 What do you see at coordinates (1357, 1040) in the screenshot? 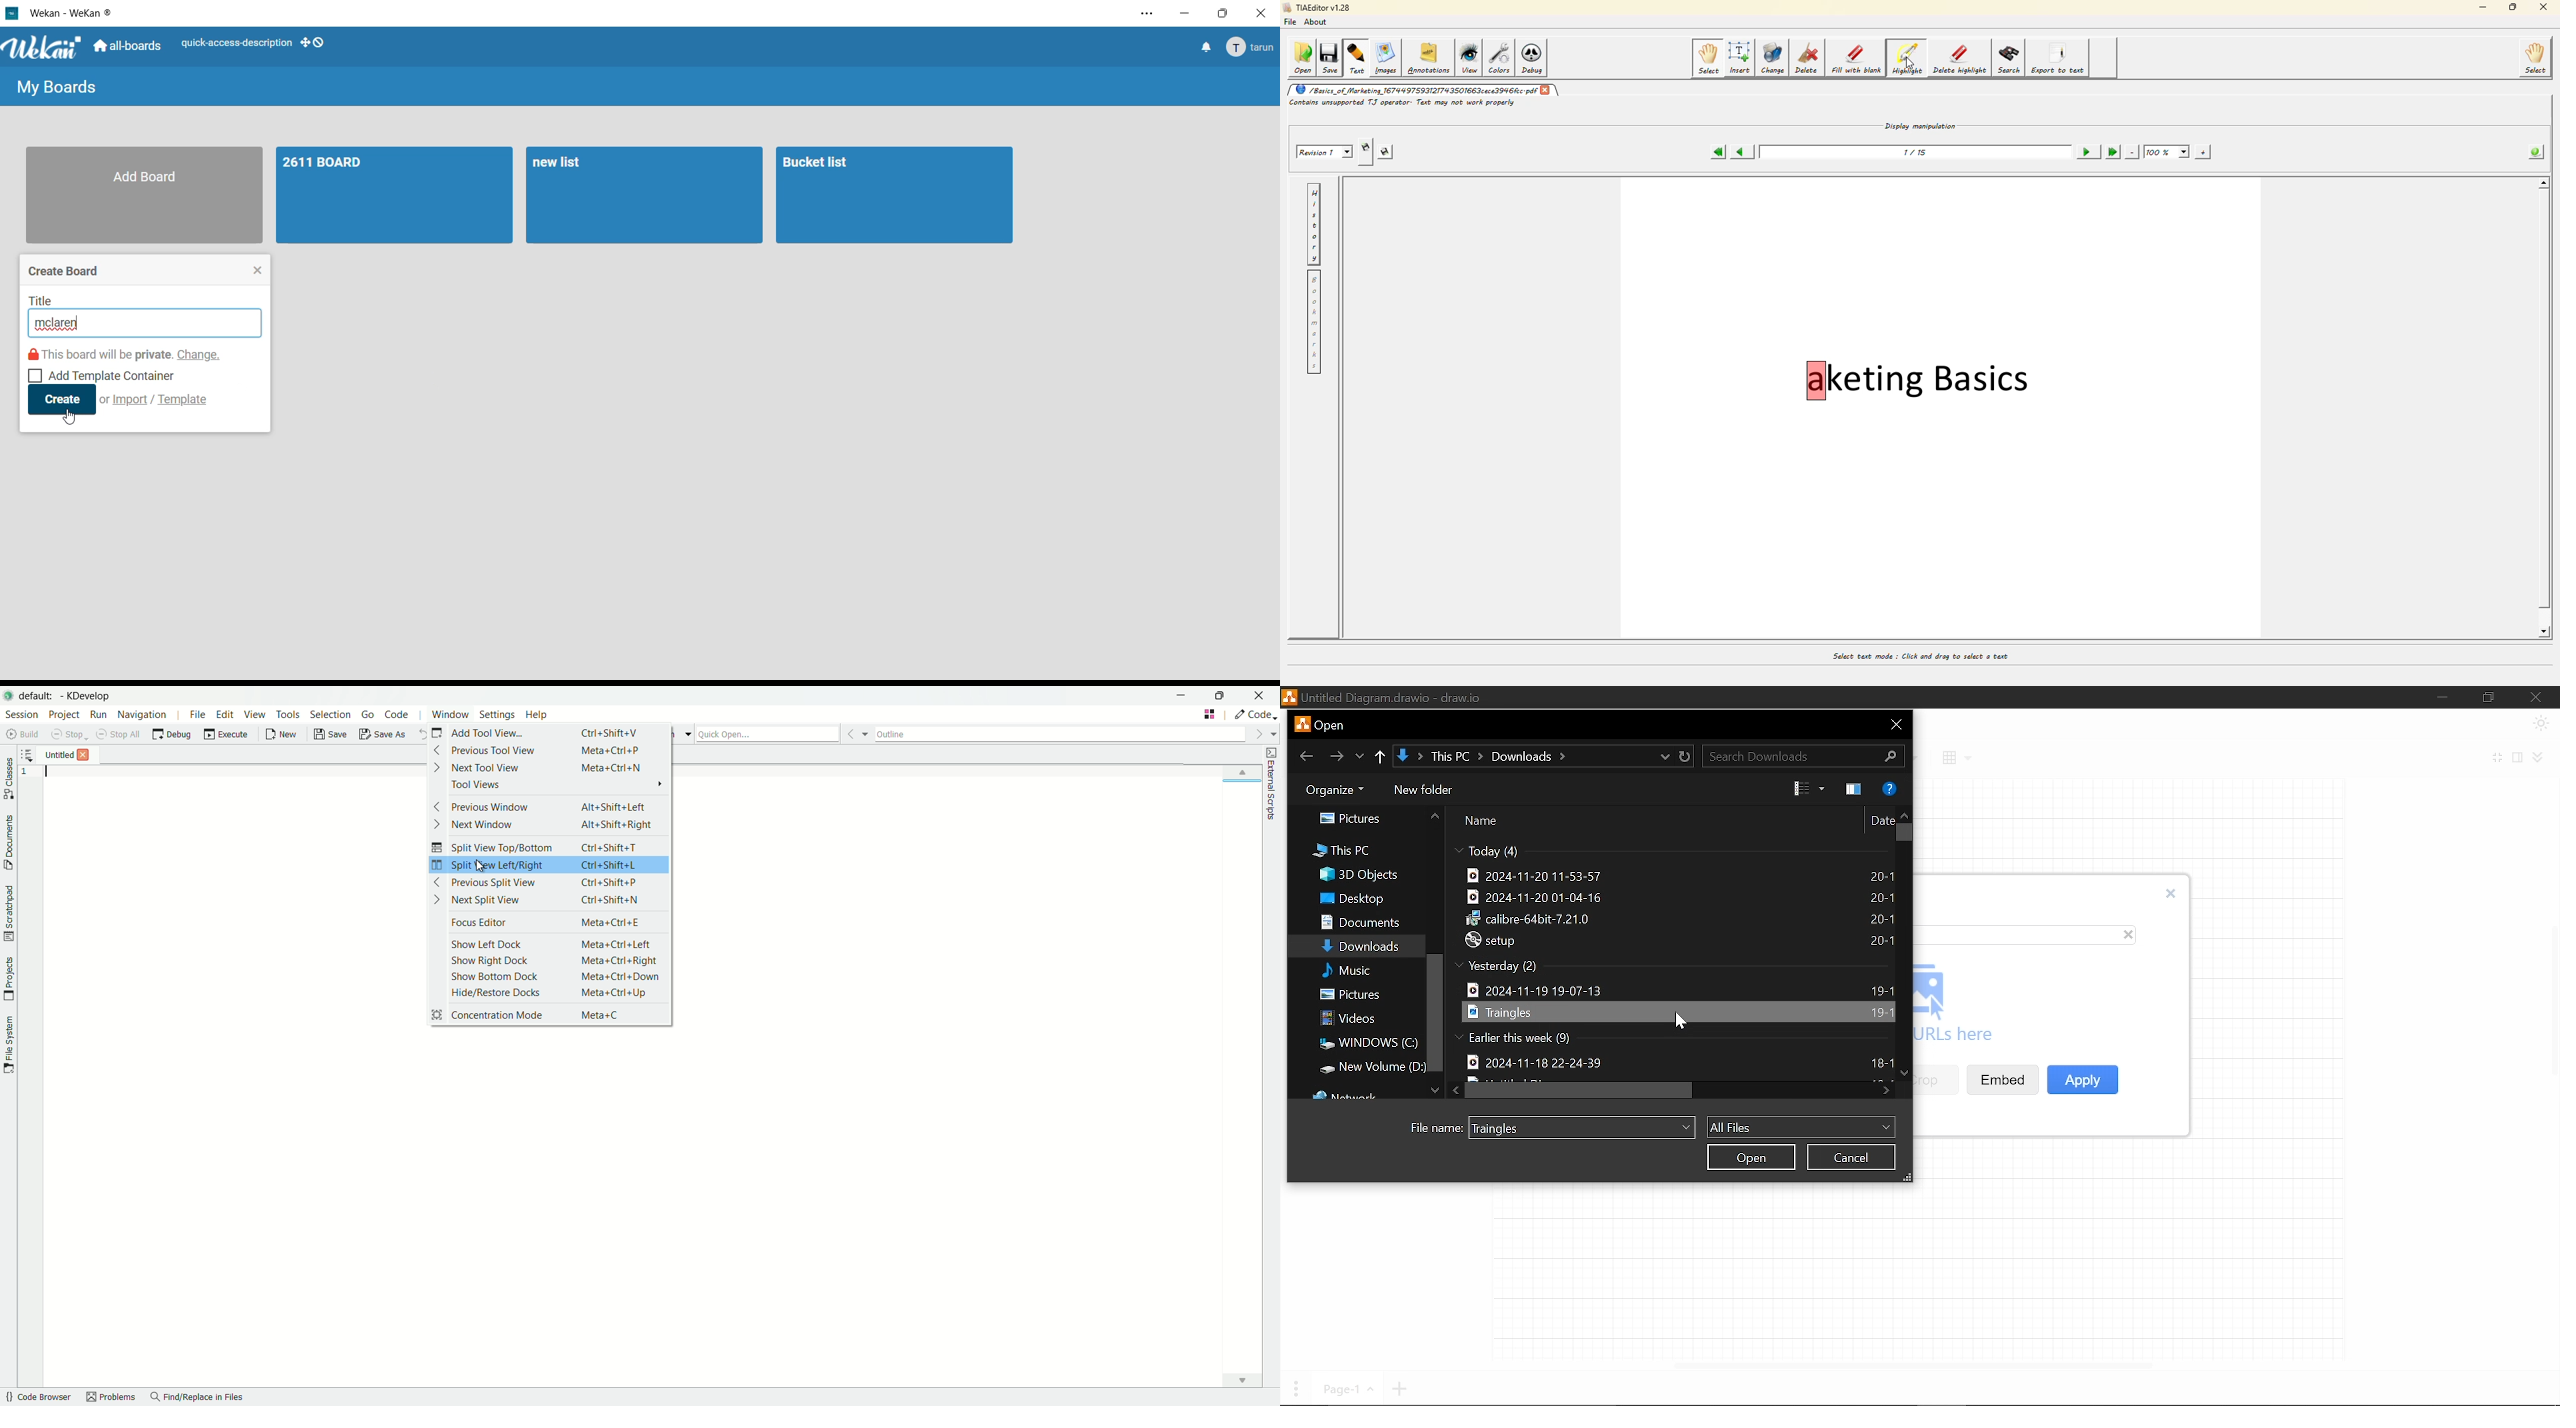
I see `Windows(C:)` at bounding box center [1357, 1040].